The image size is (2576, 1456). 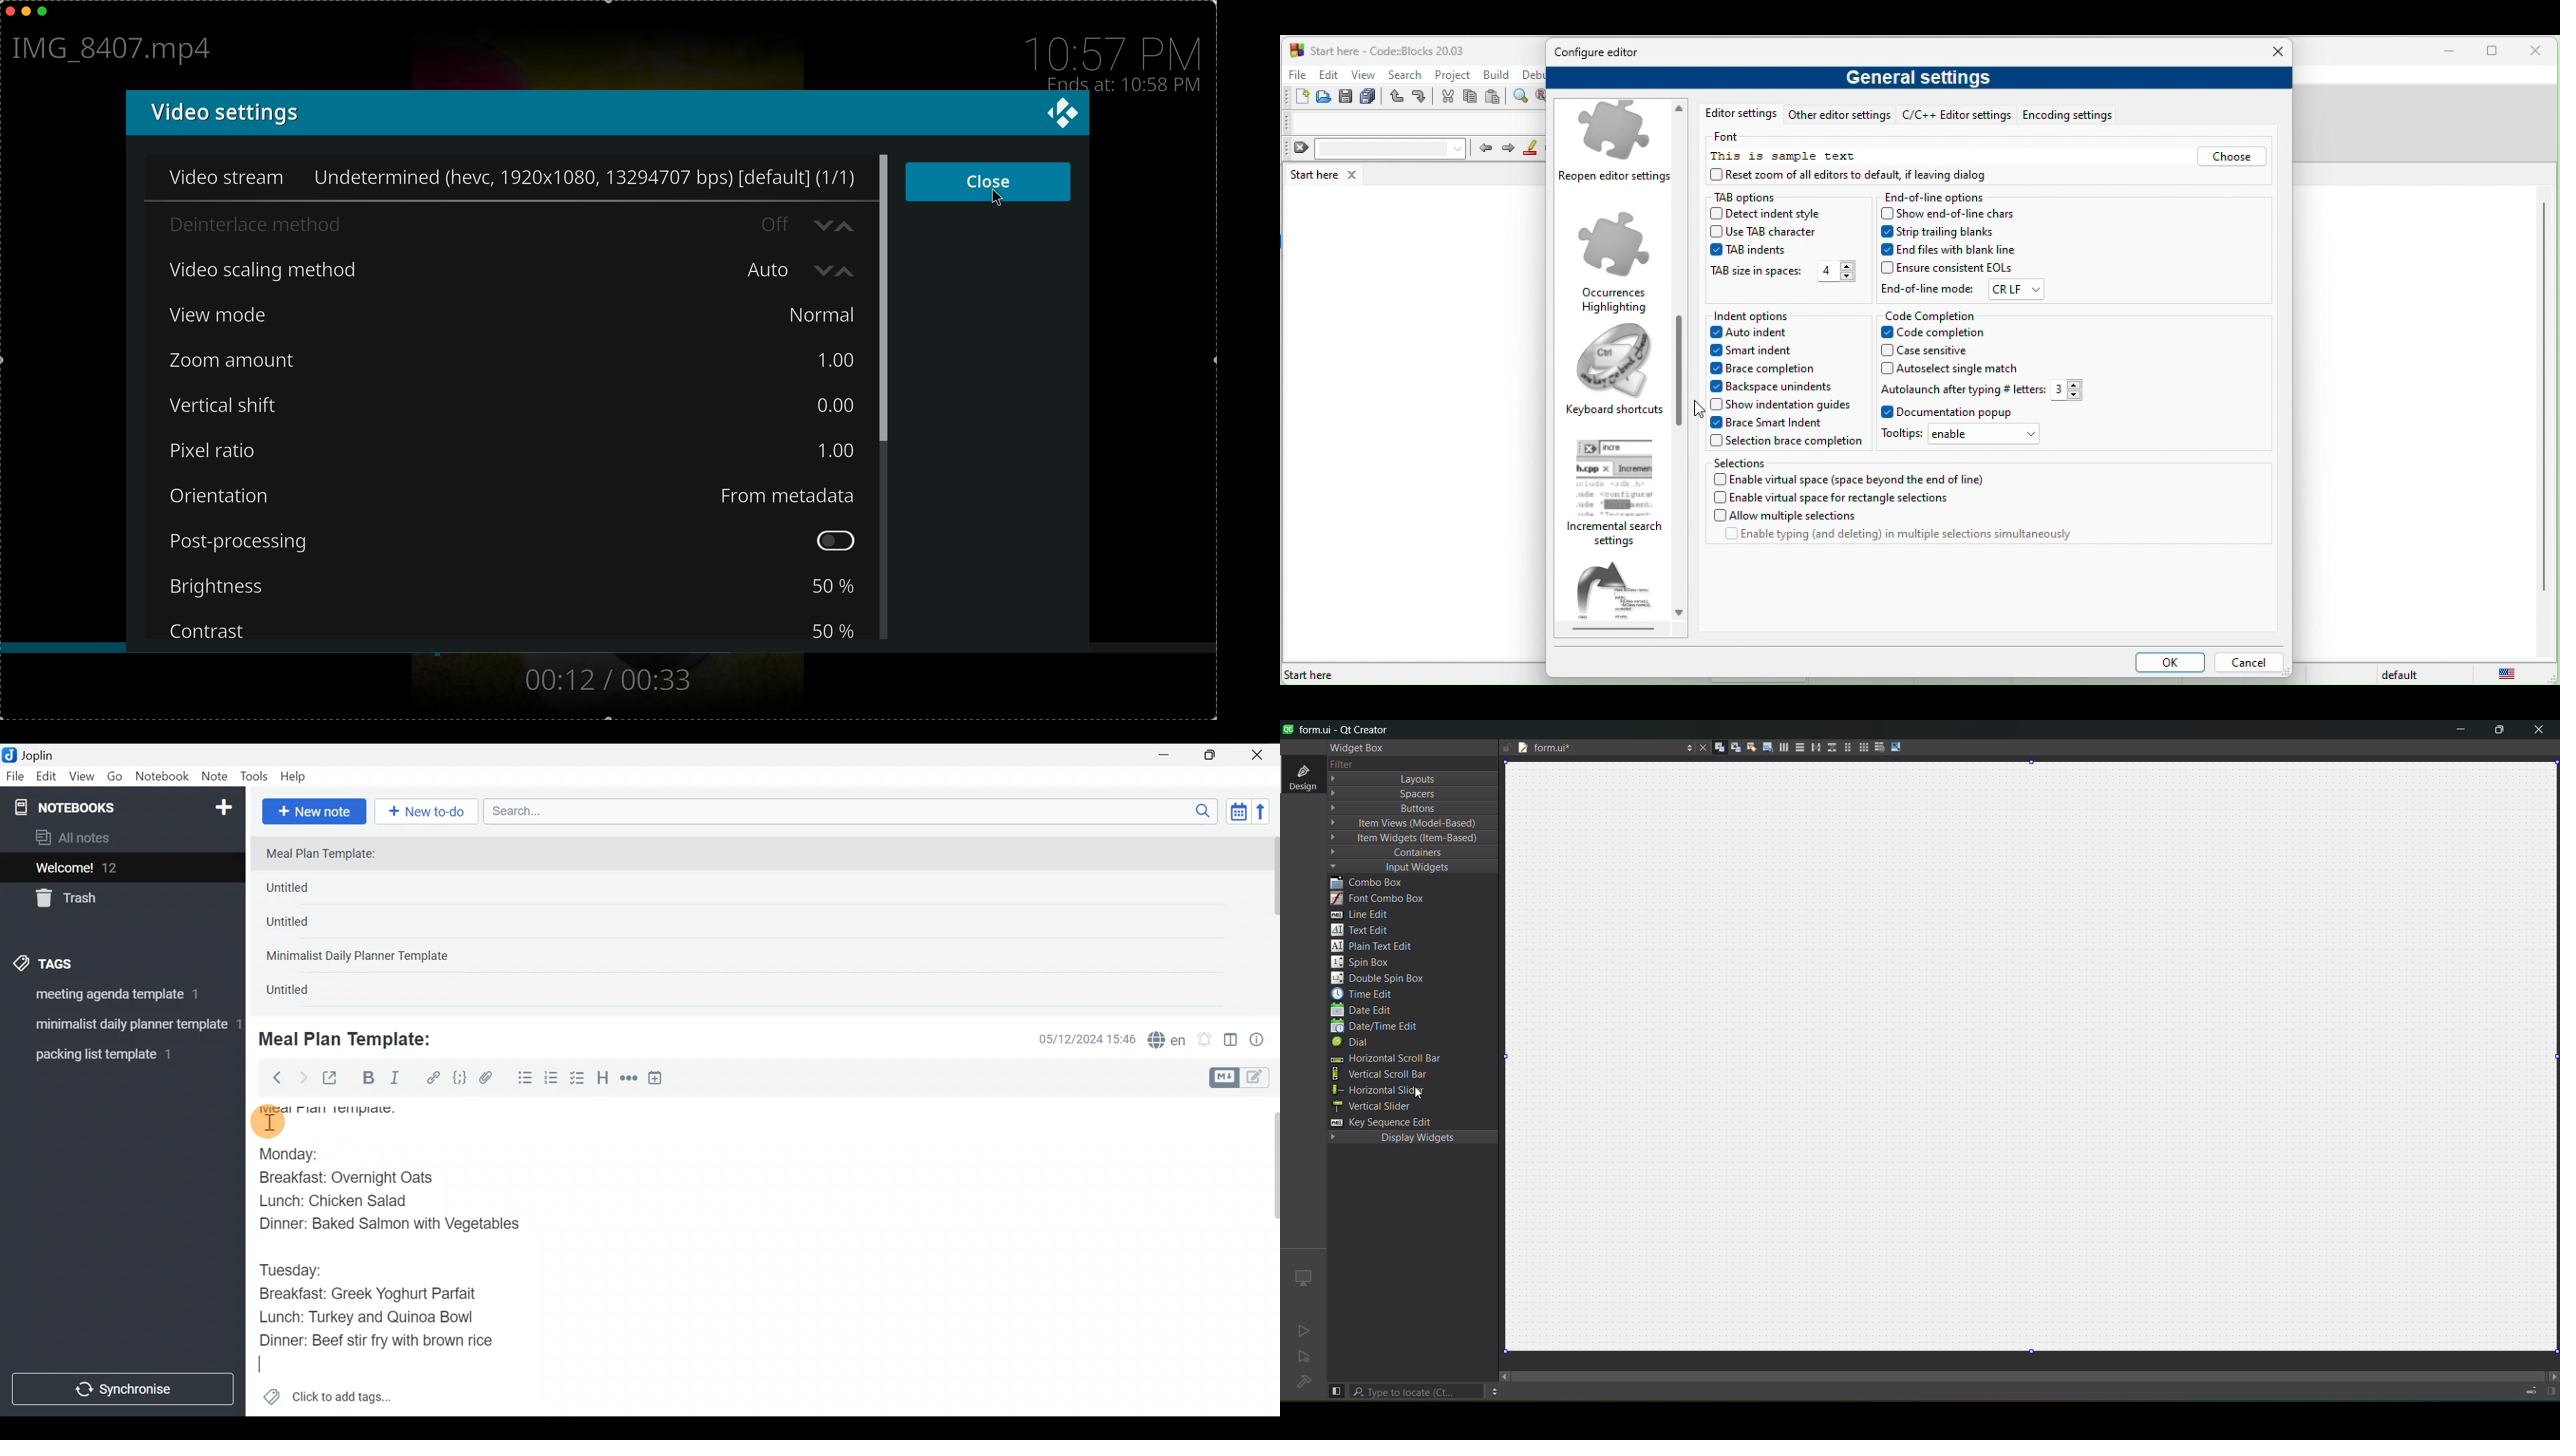 What do you see at coordinates (1417, 1393) in the screenshot?
I see `search` at bounding box center [1417, 1393].